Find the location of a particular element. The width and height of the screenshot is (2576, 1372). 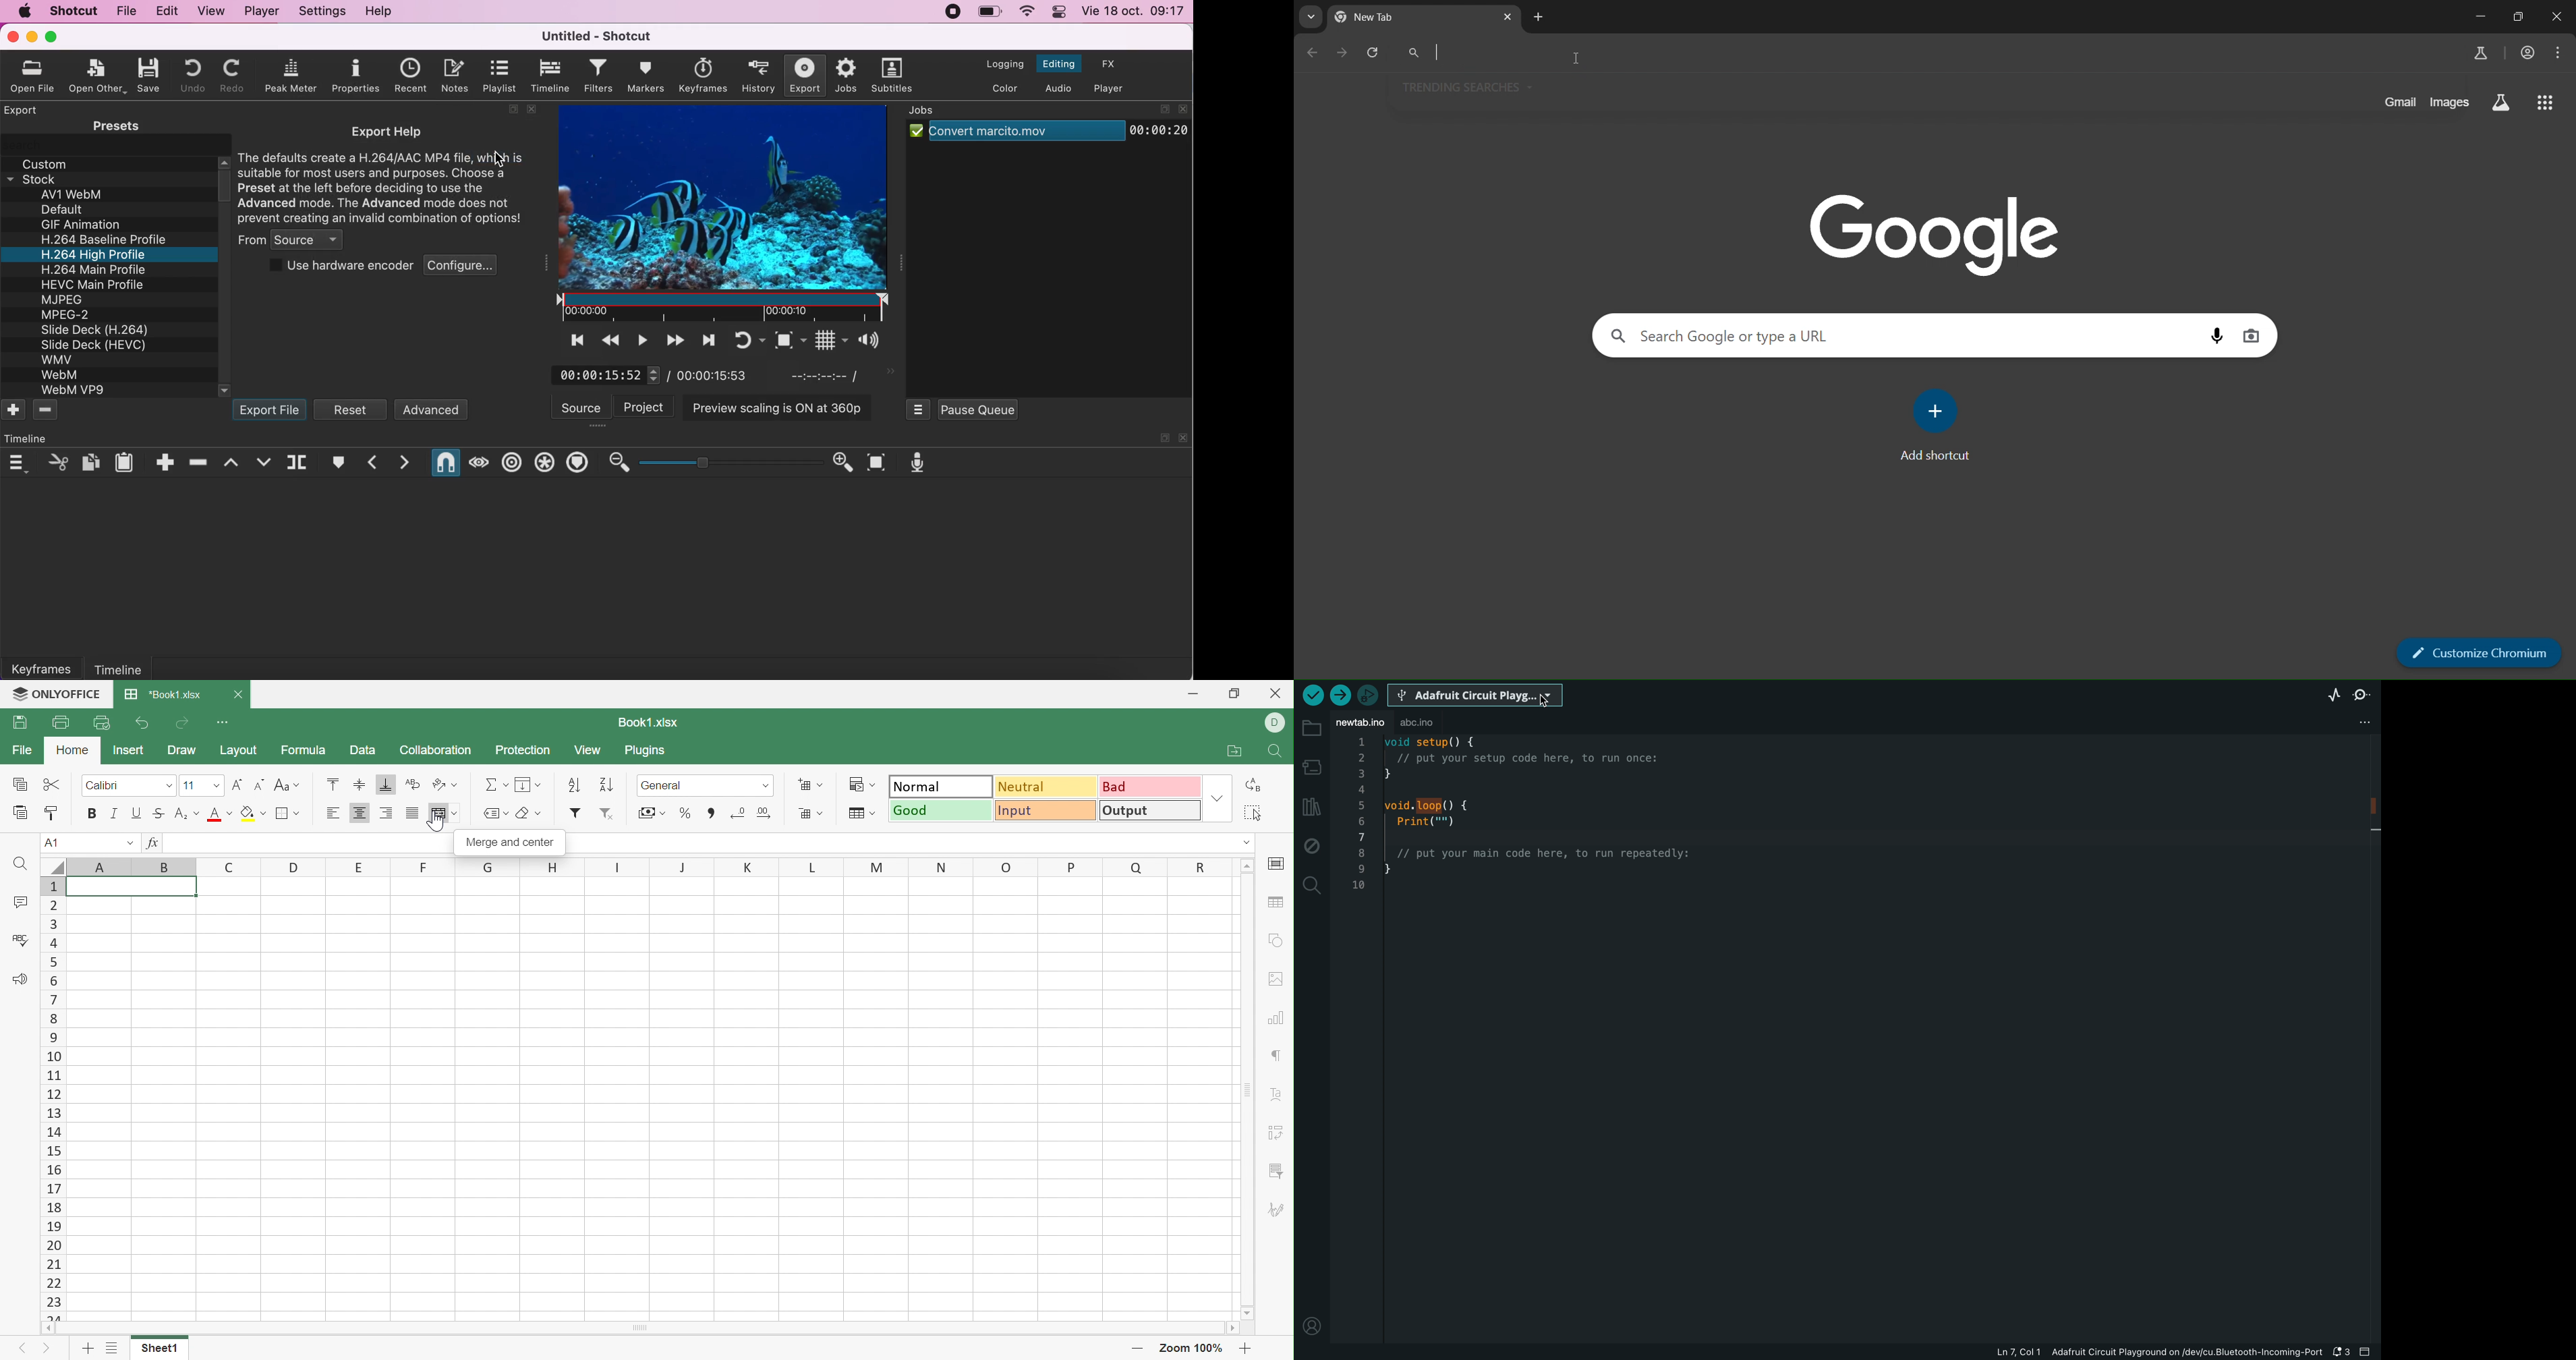

Strikethrough is located at coordinates (159, 814).